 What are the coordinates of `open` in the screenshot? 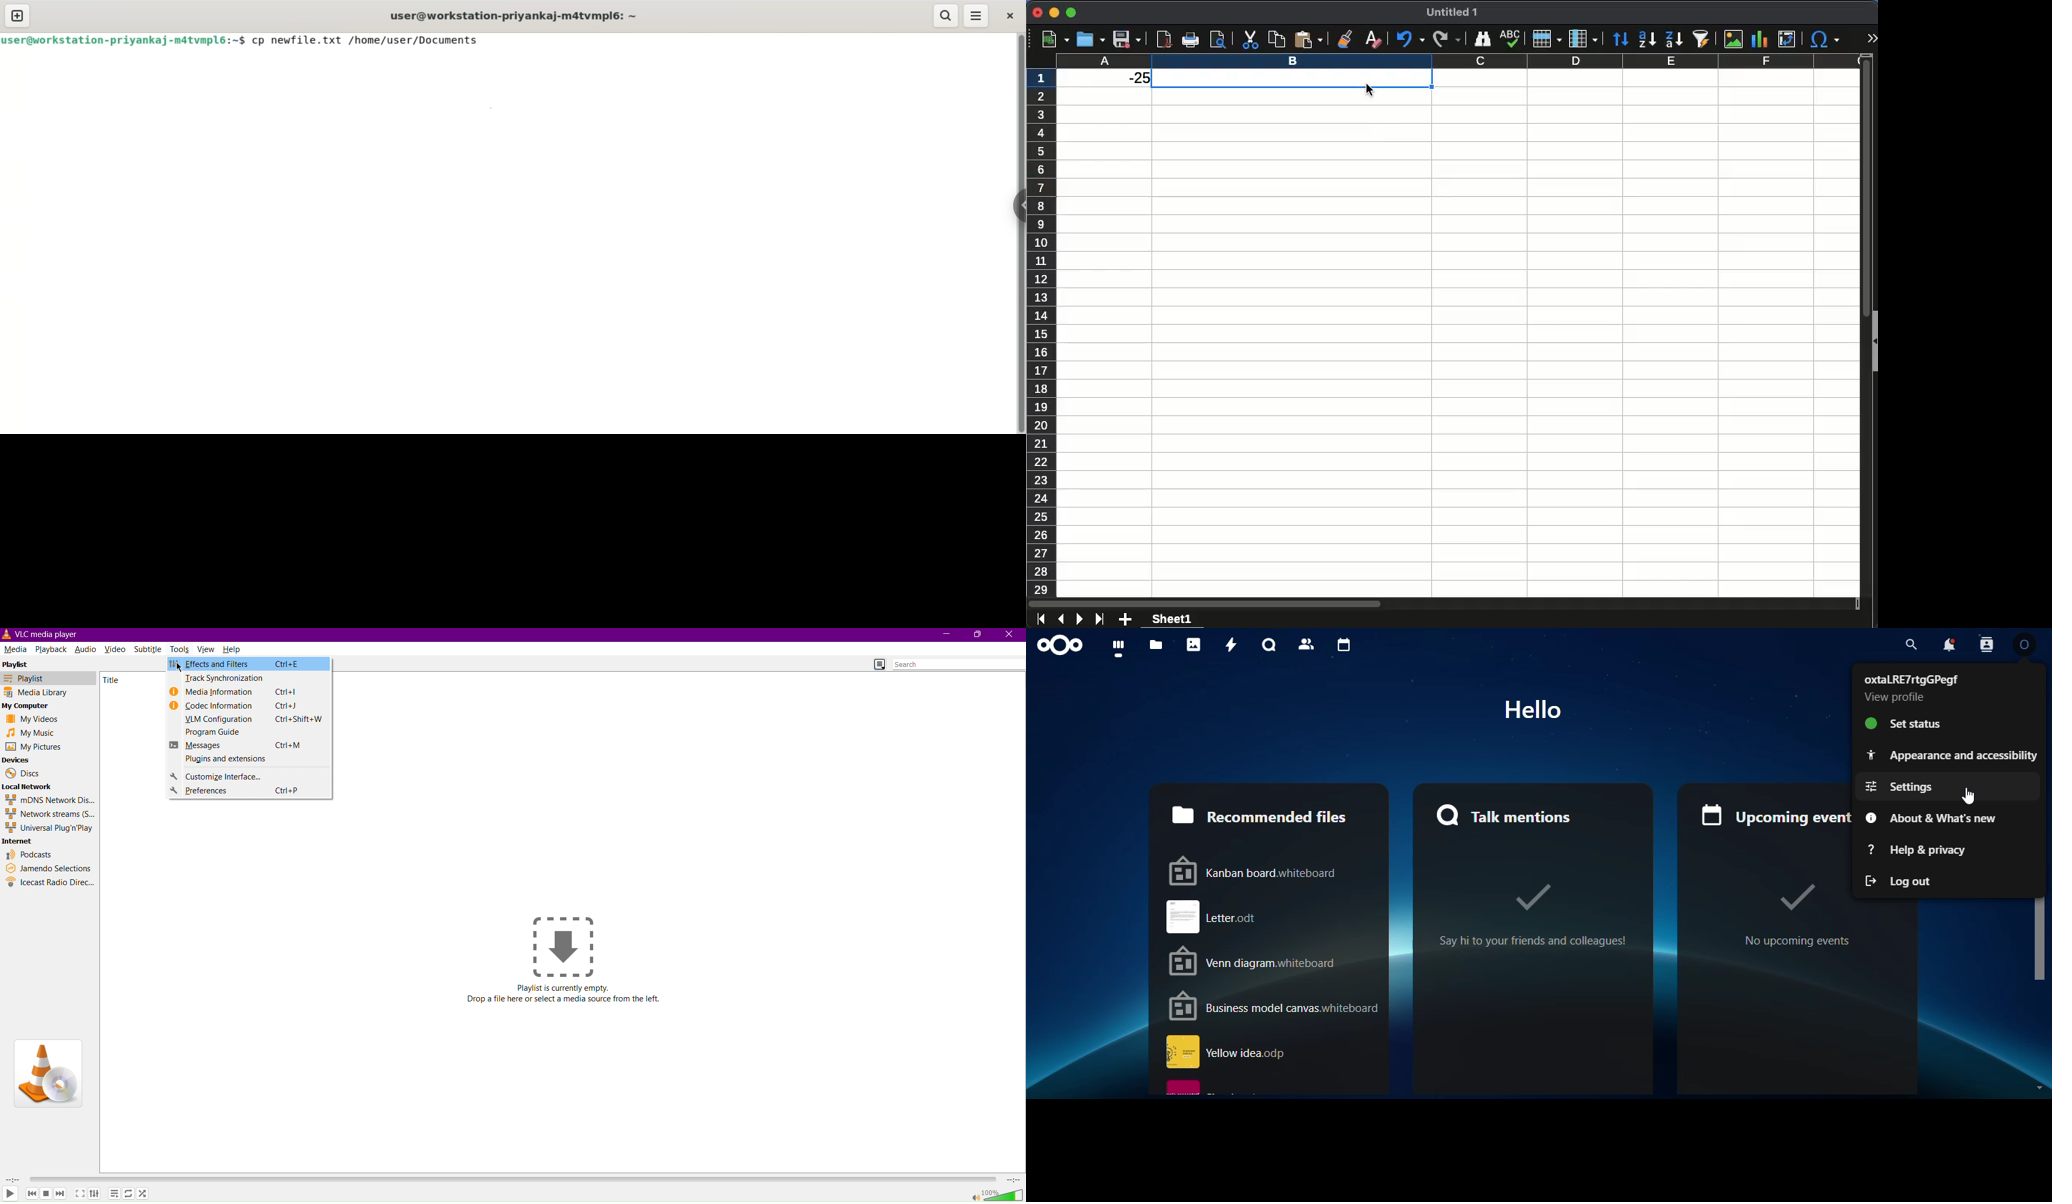 It's located at (1089, 40).